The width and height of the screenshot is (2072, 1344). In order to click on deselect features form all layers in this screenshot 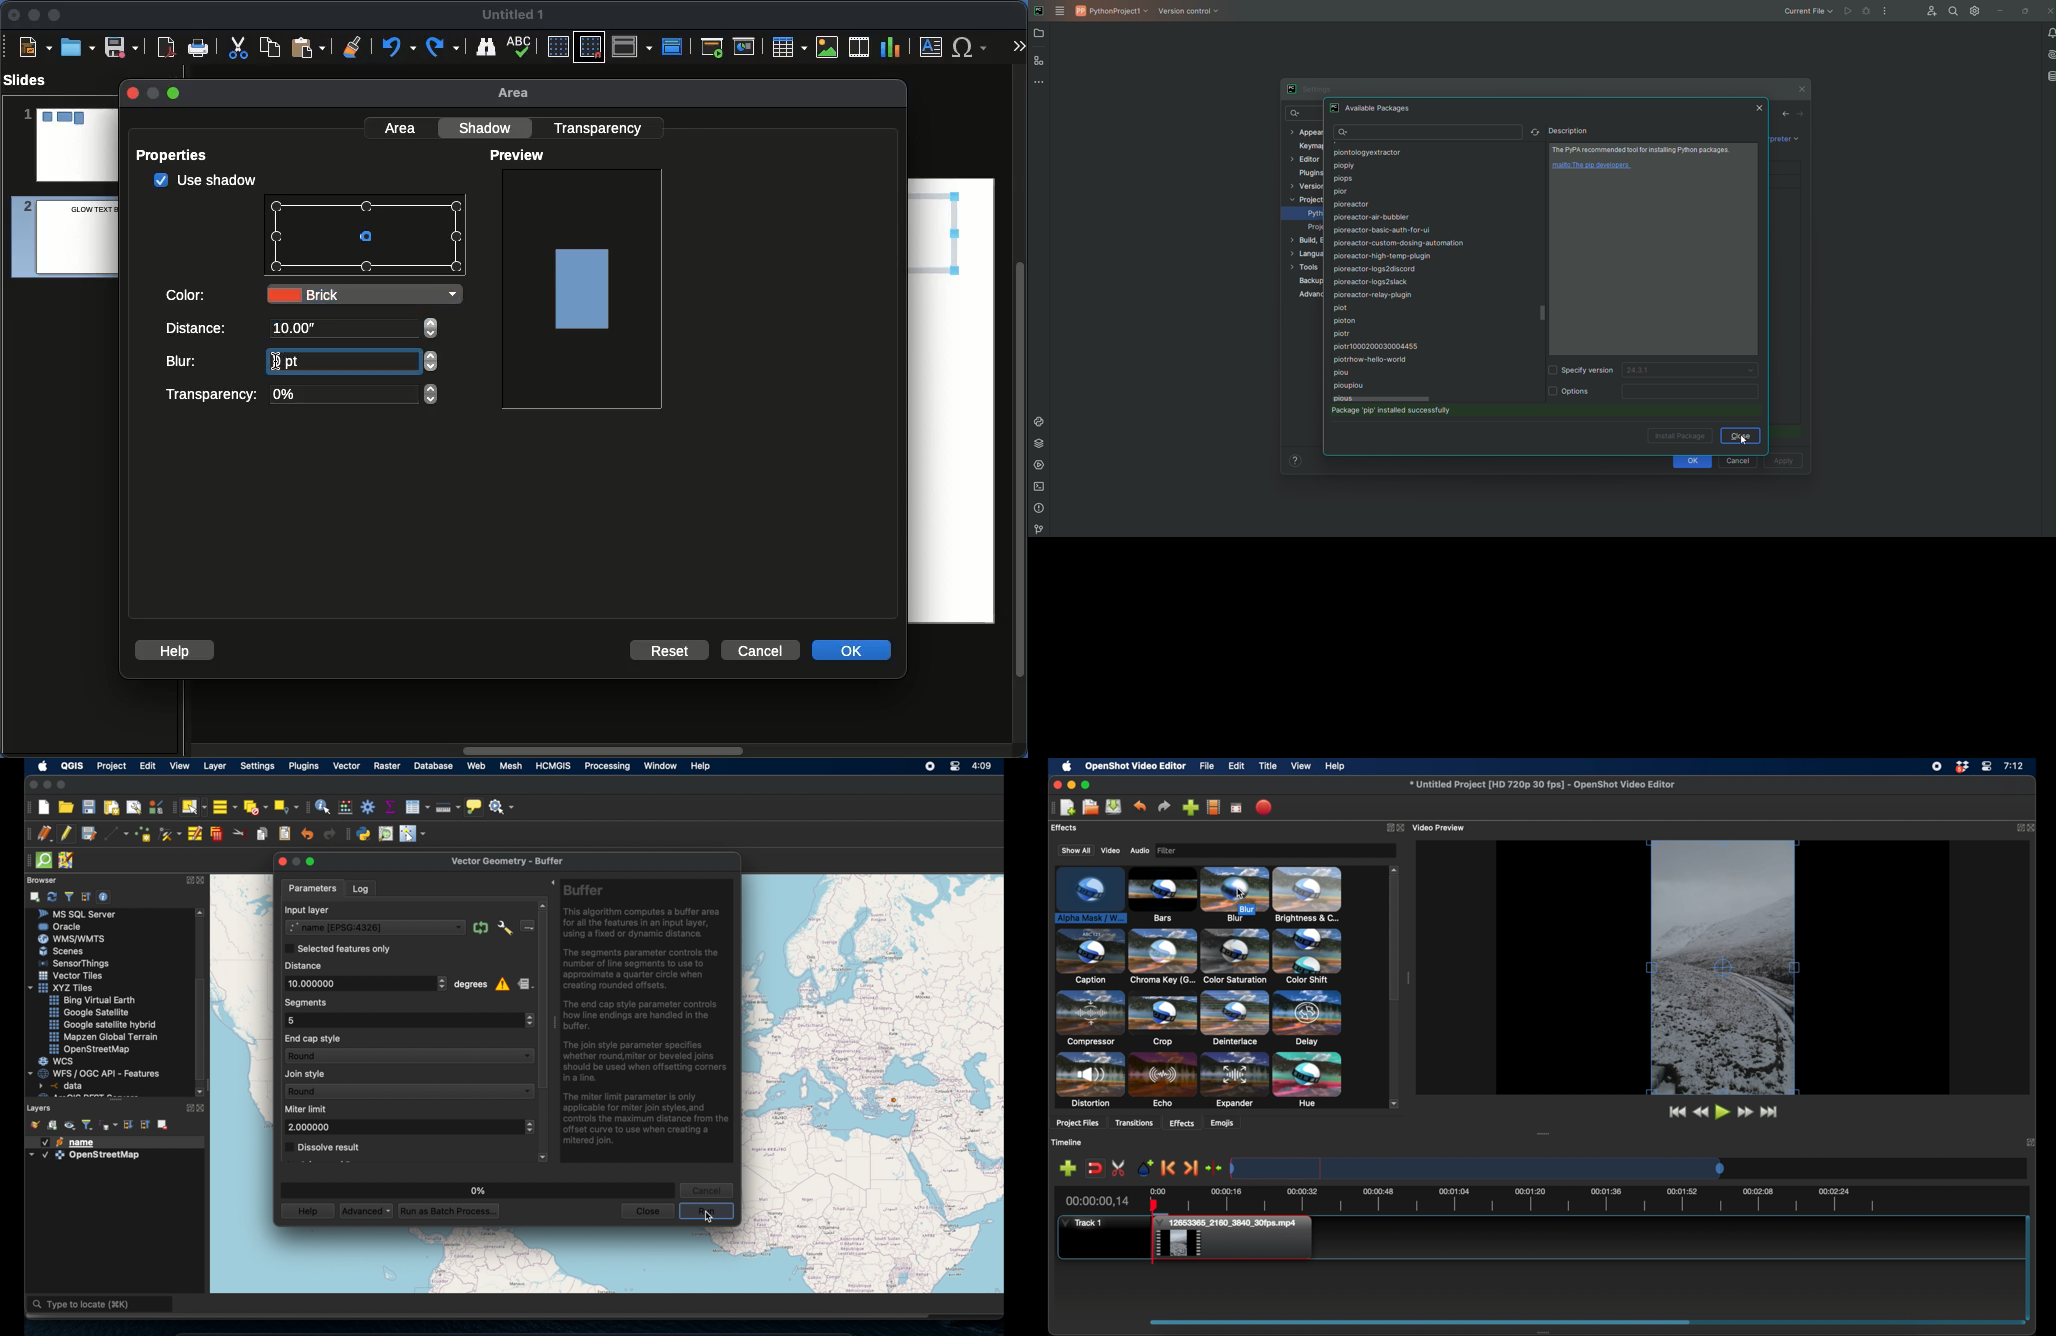, I will do `click(256, 807)`.